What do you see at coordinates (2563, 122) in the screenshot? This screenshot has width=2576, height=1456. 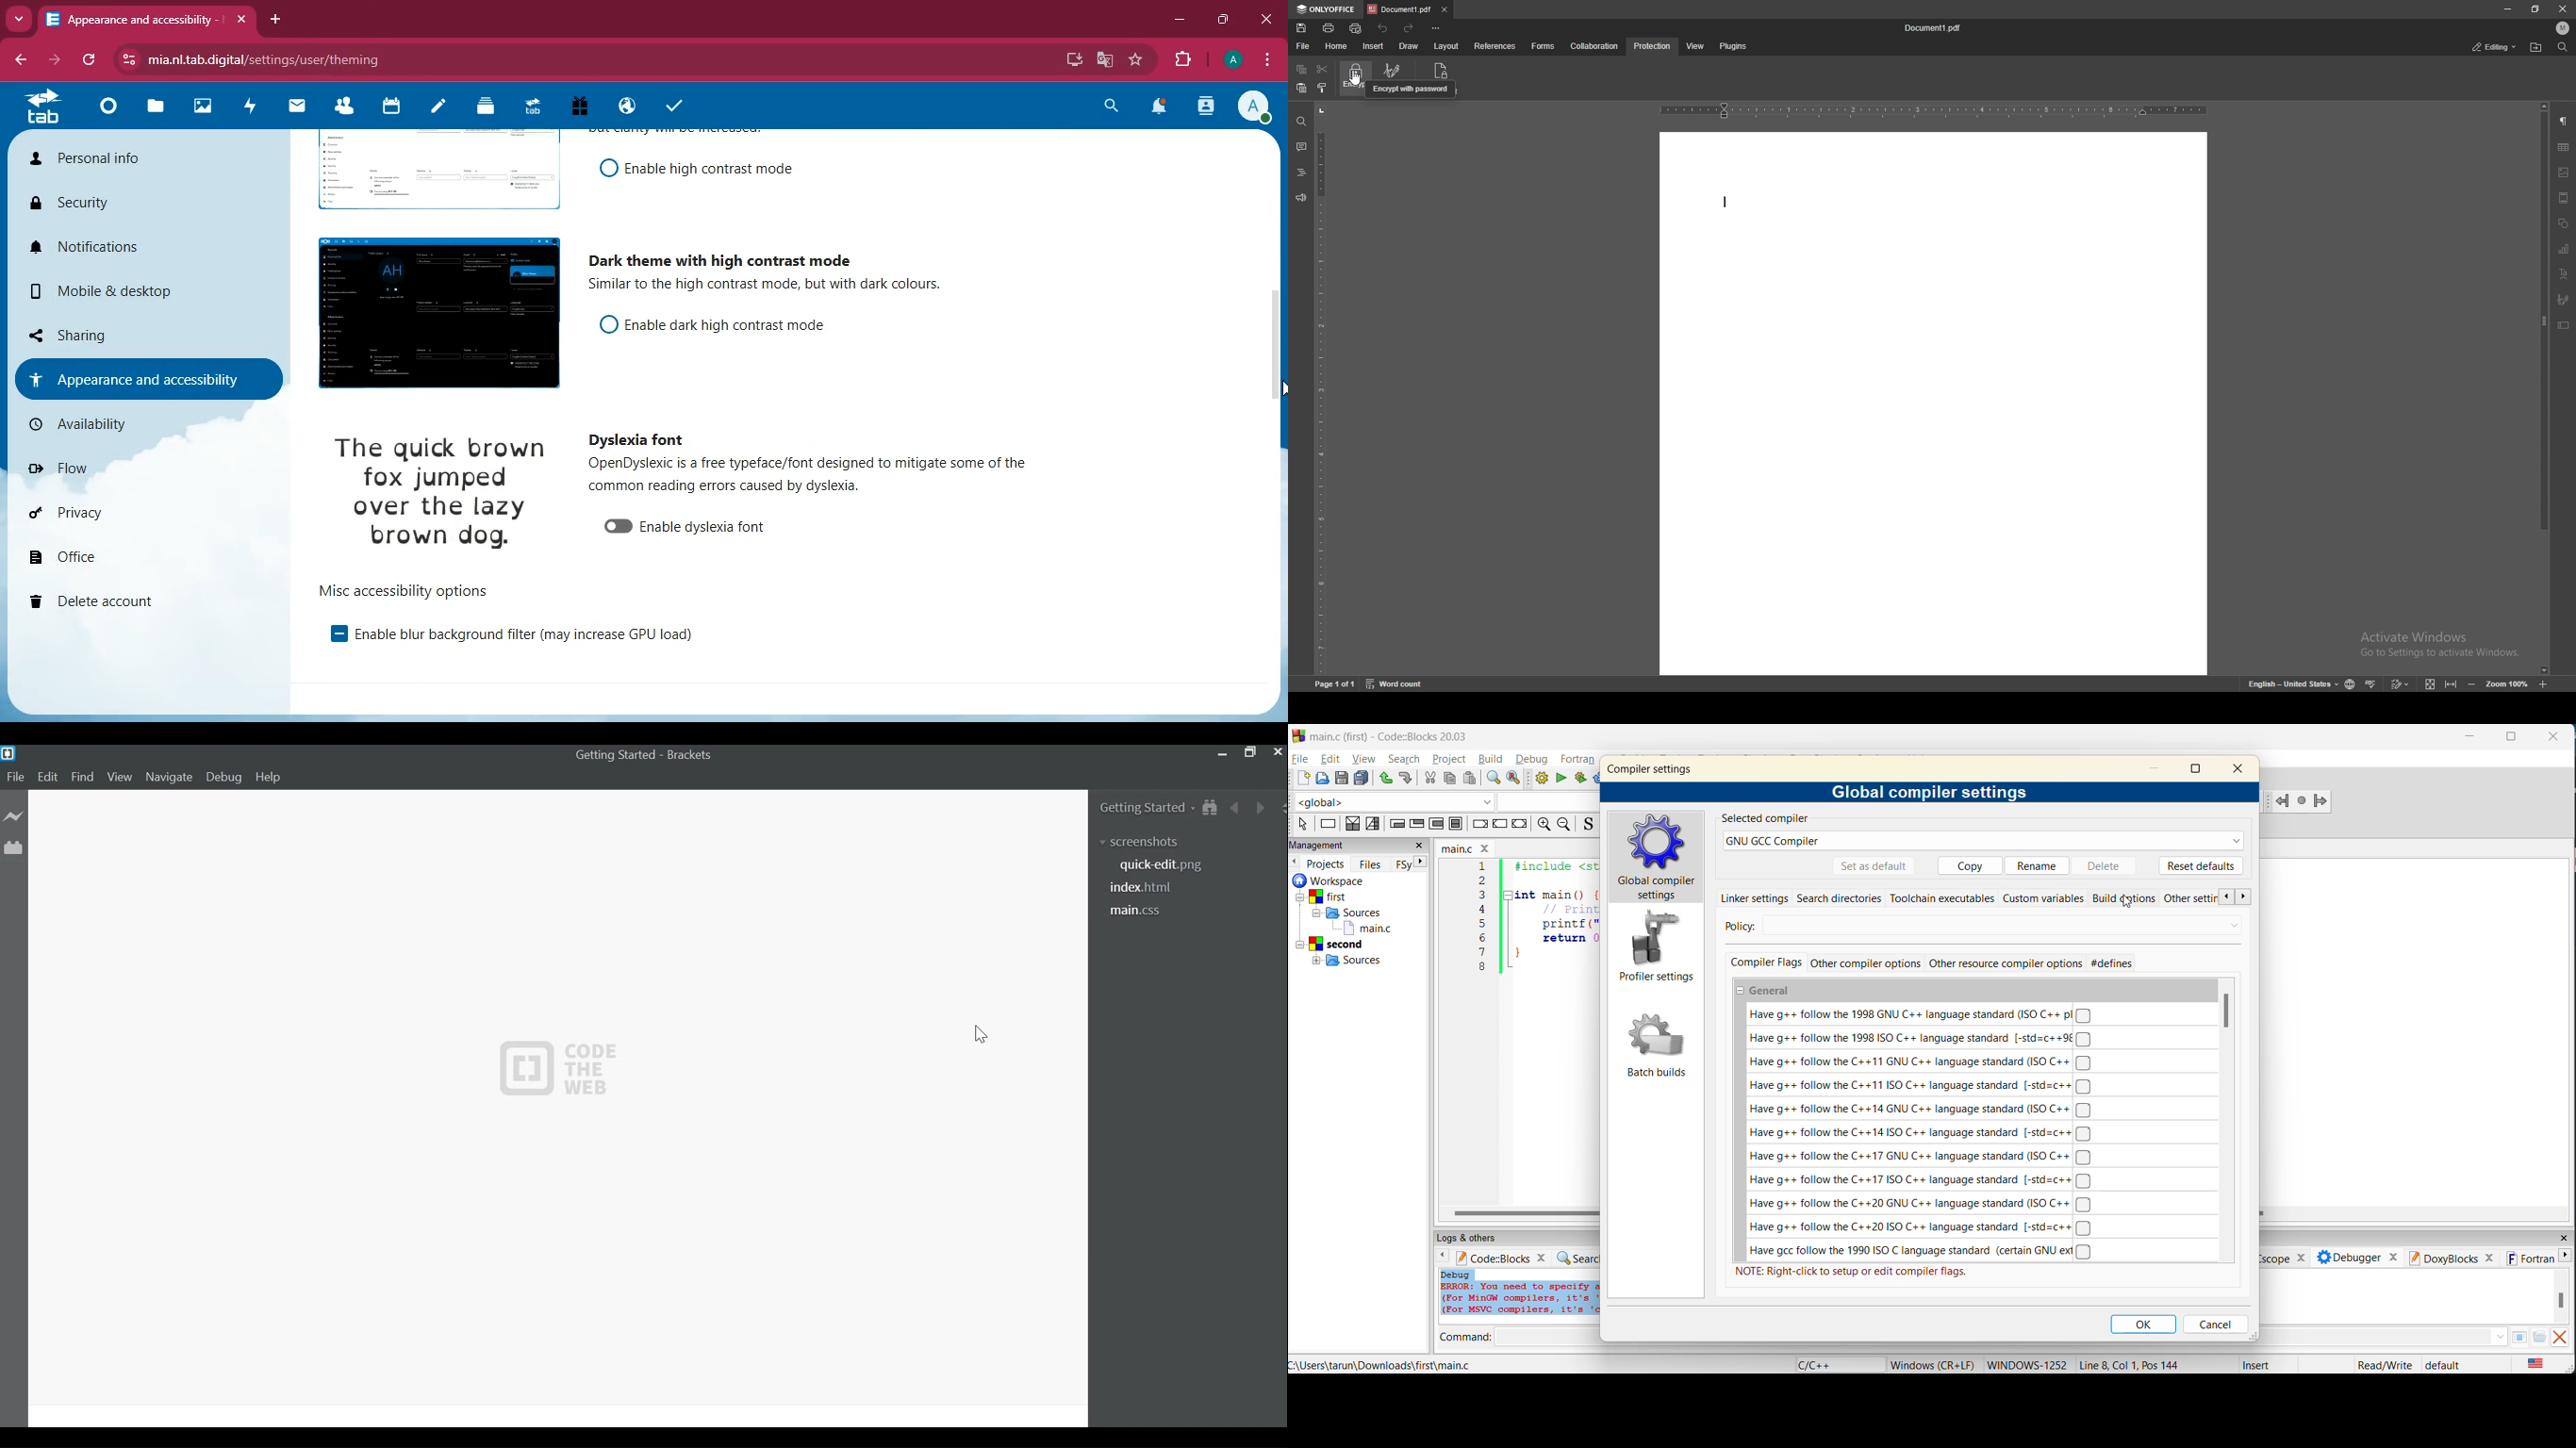 I see `paragraph` at bounding box center [2563, 122].